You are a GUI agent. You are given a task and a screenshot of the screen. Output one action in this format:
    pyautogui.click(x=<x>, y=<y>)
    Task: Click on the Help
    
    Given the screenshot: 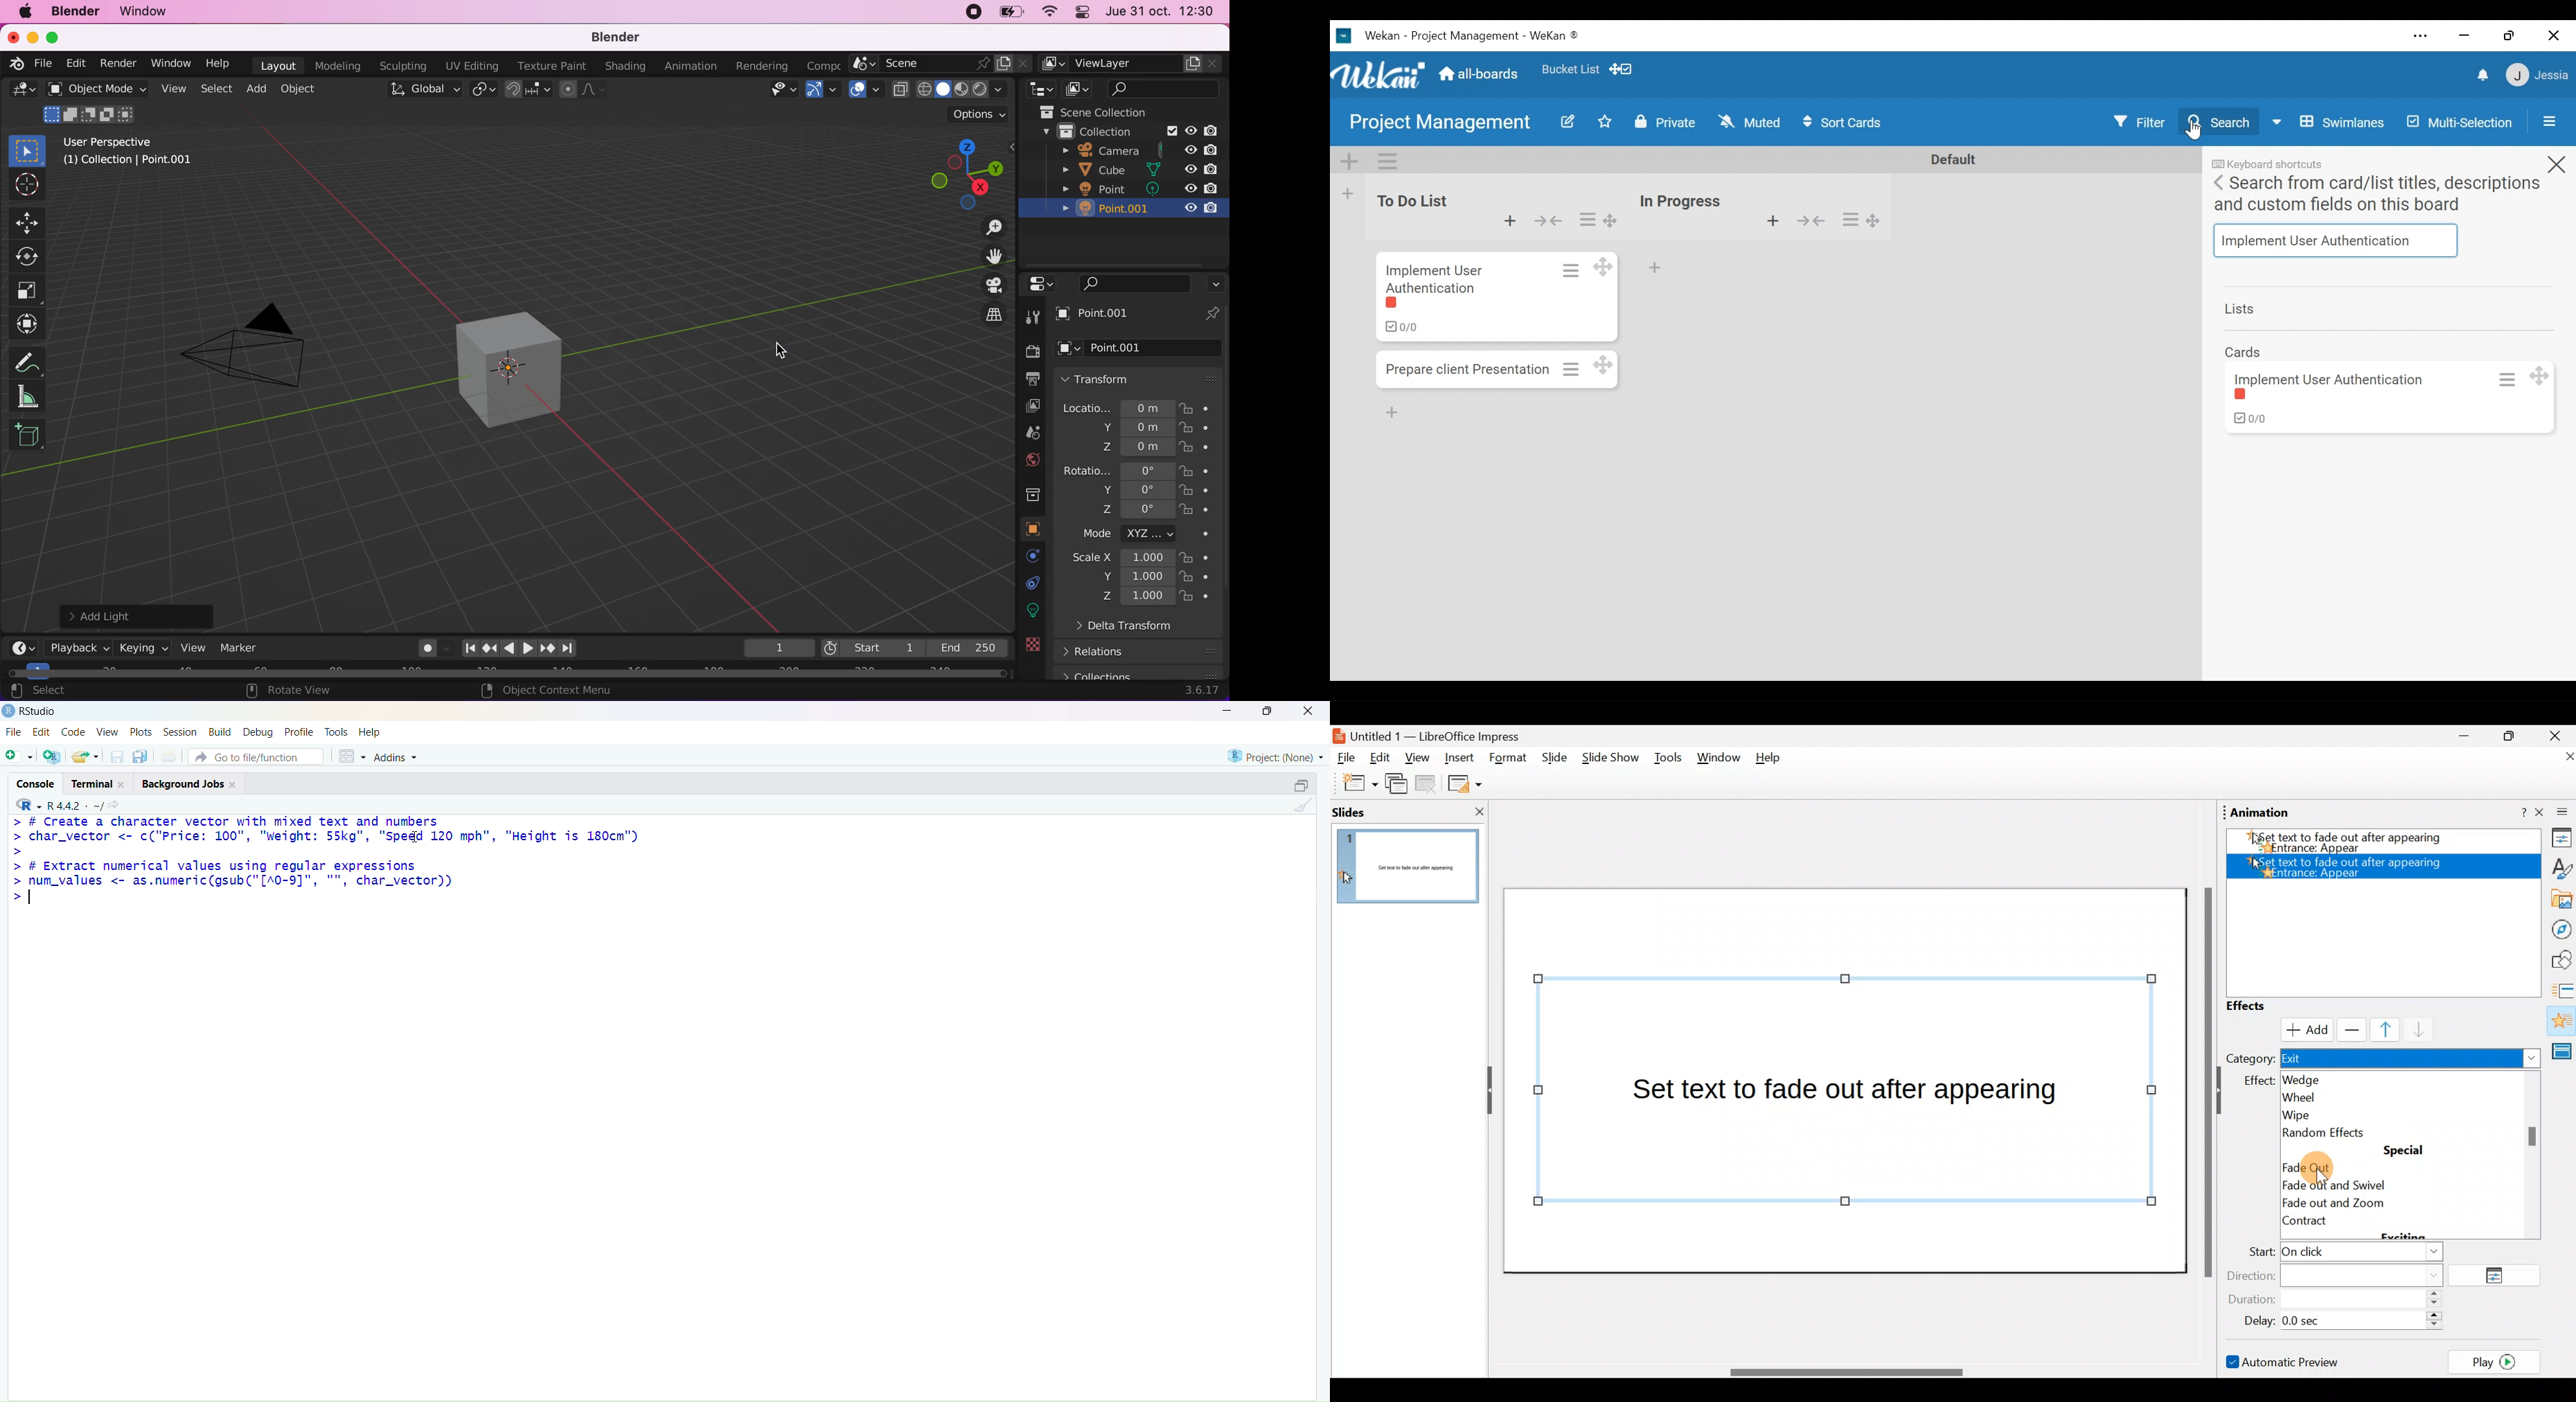 What is the action you would take?
    pyautogui.click(x=2514, y=813)
    